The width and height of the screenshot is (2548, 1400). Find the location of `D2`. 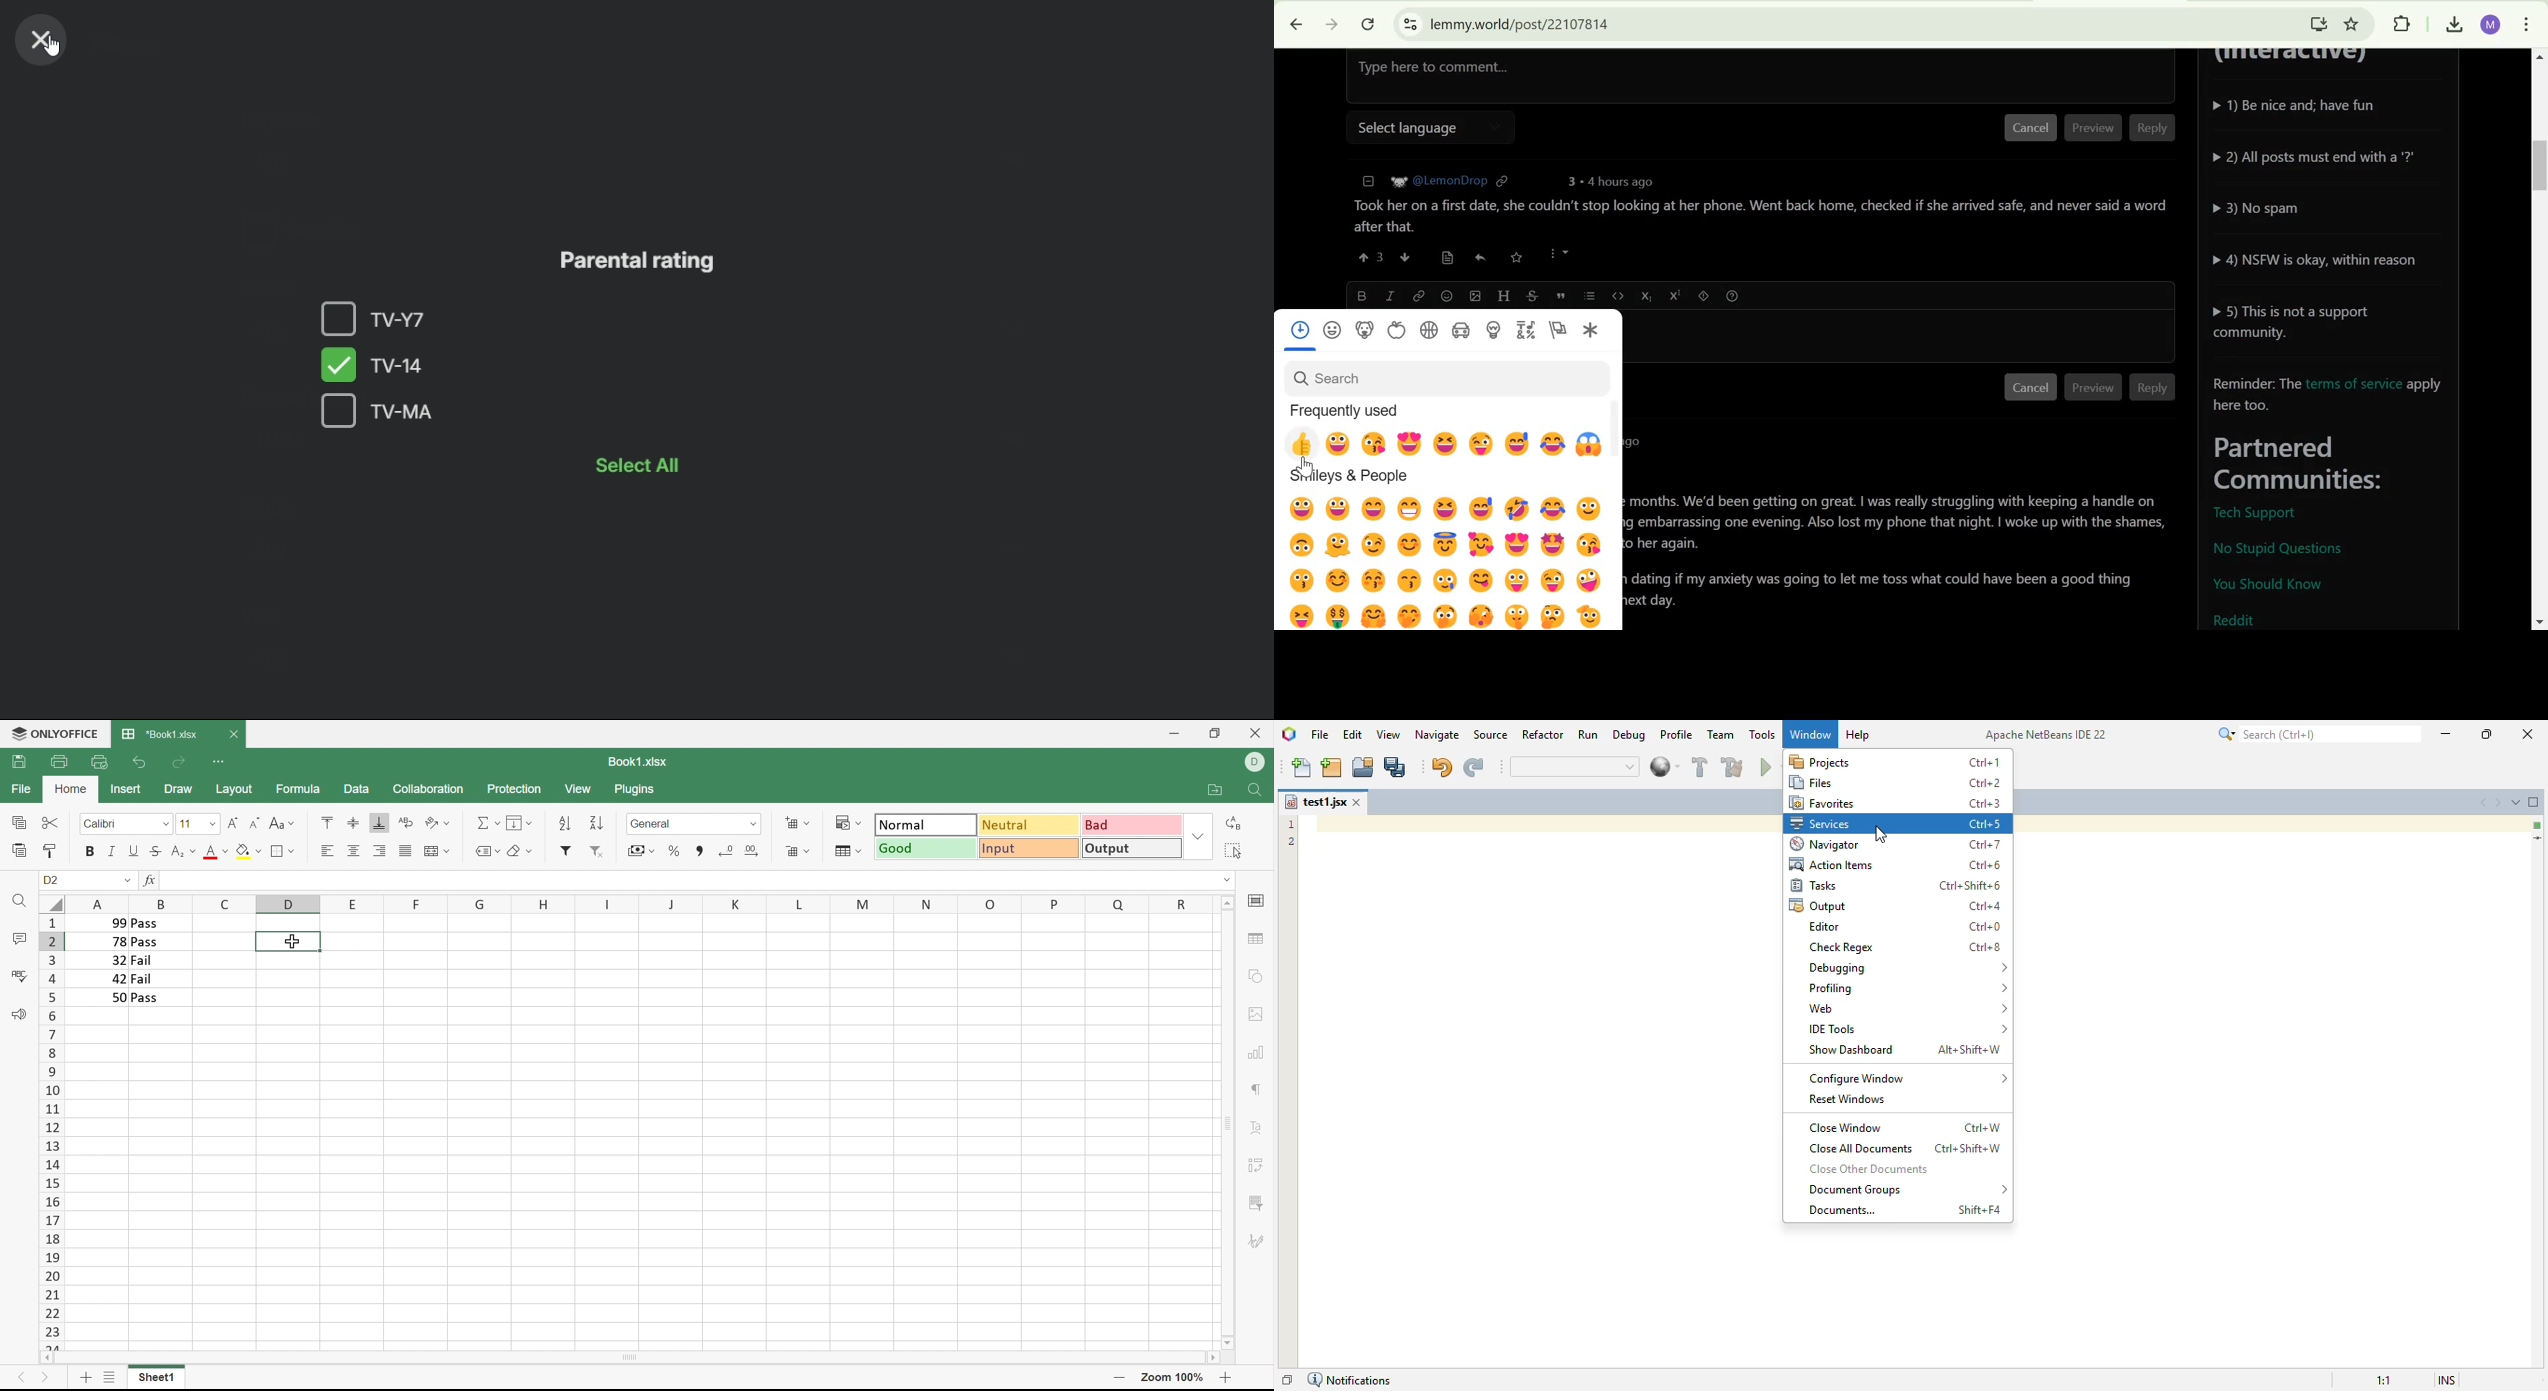

D2 is located at coordinates (52, 881).